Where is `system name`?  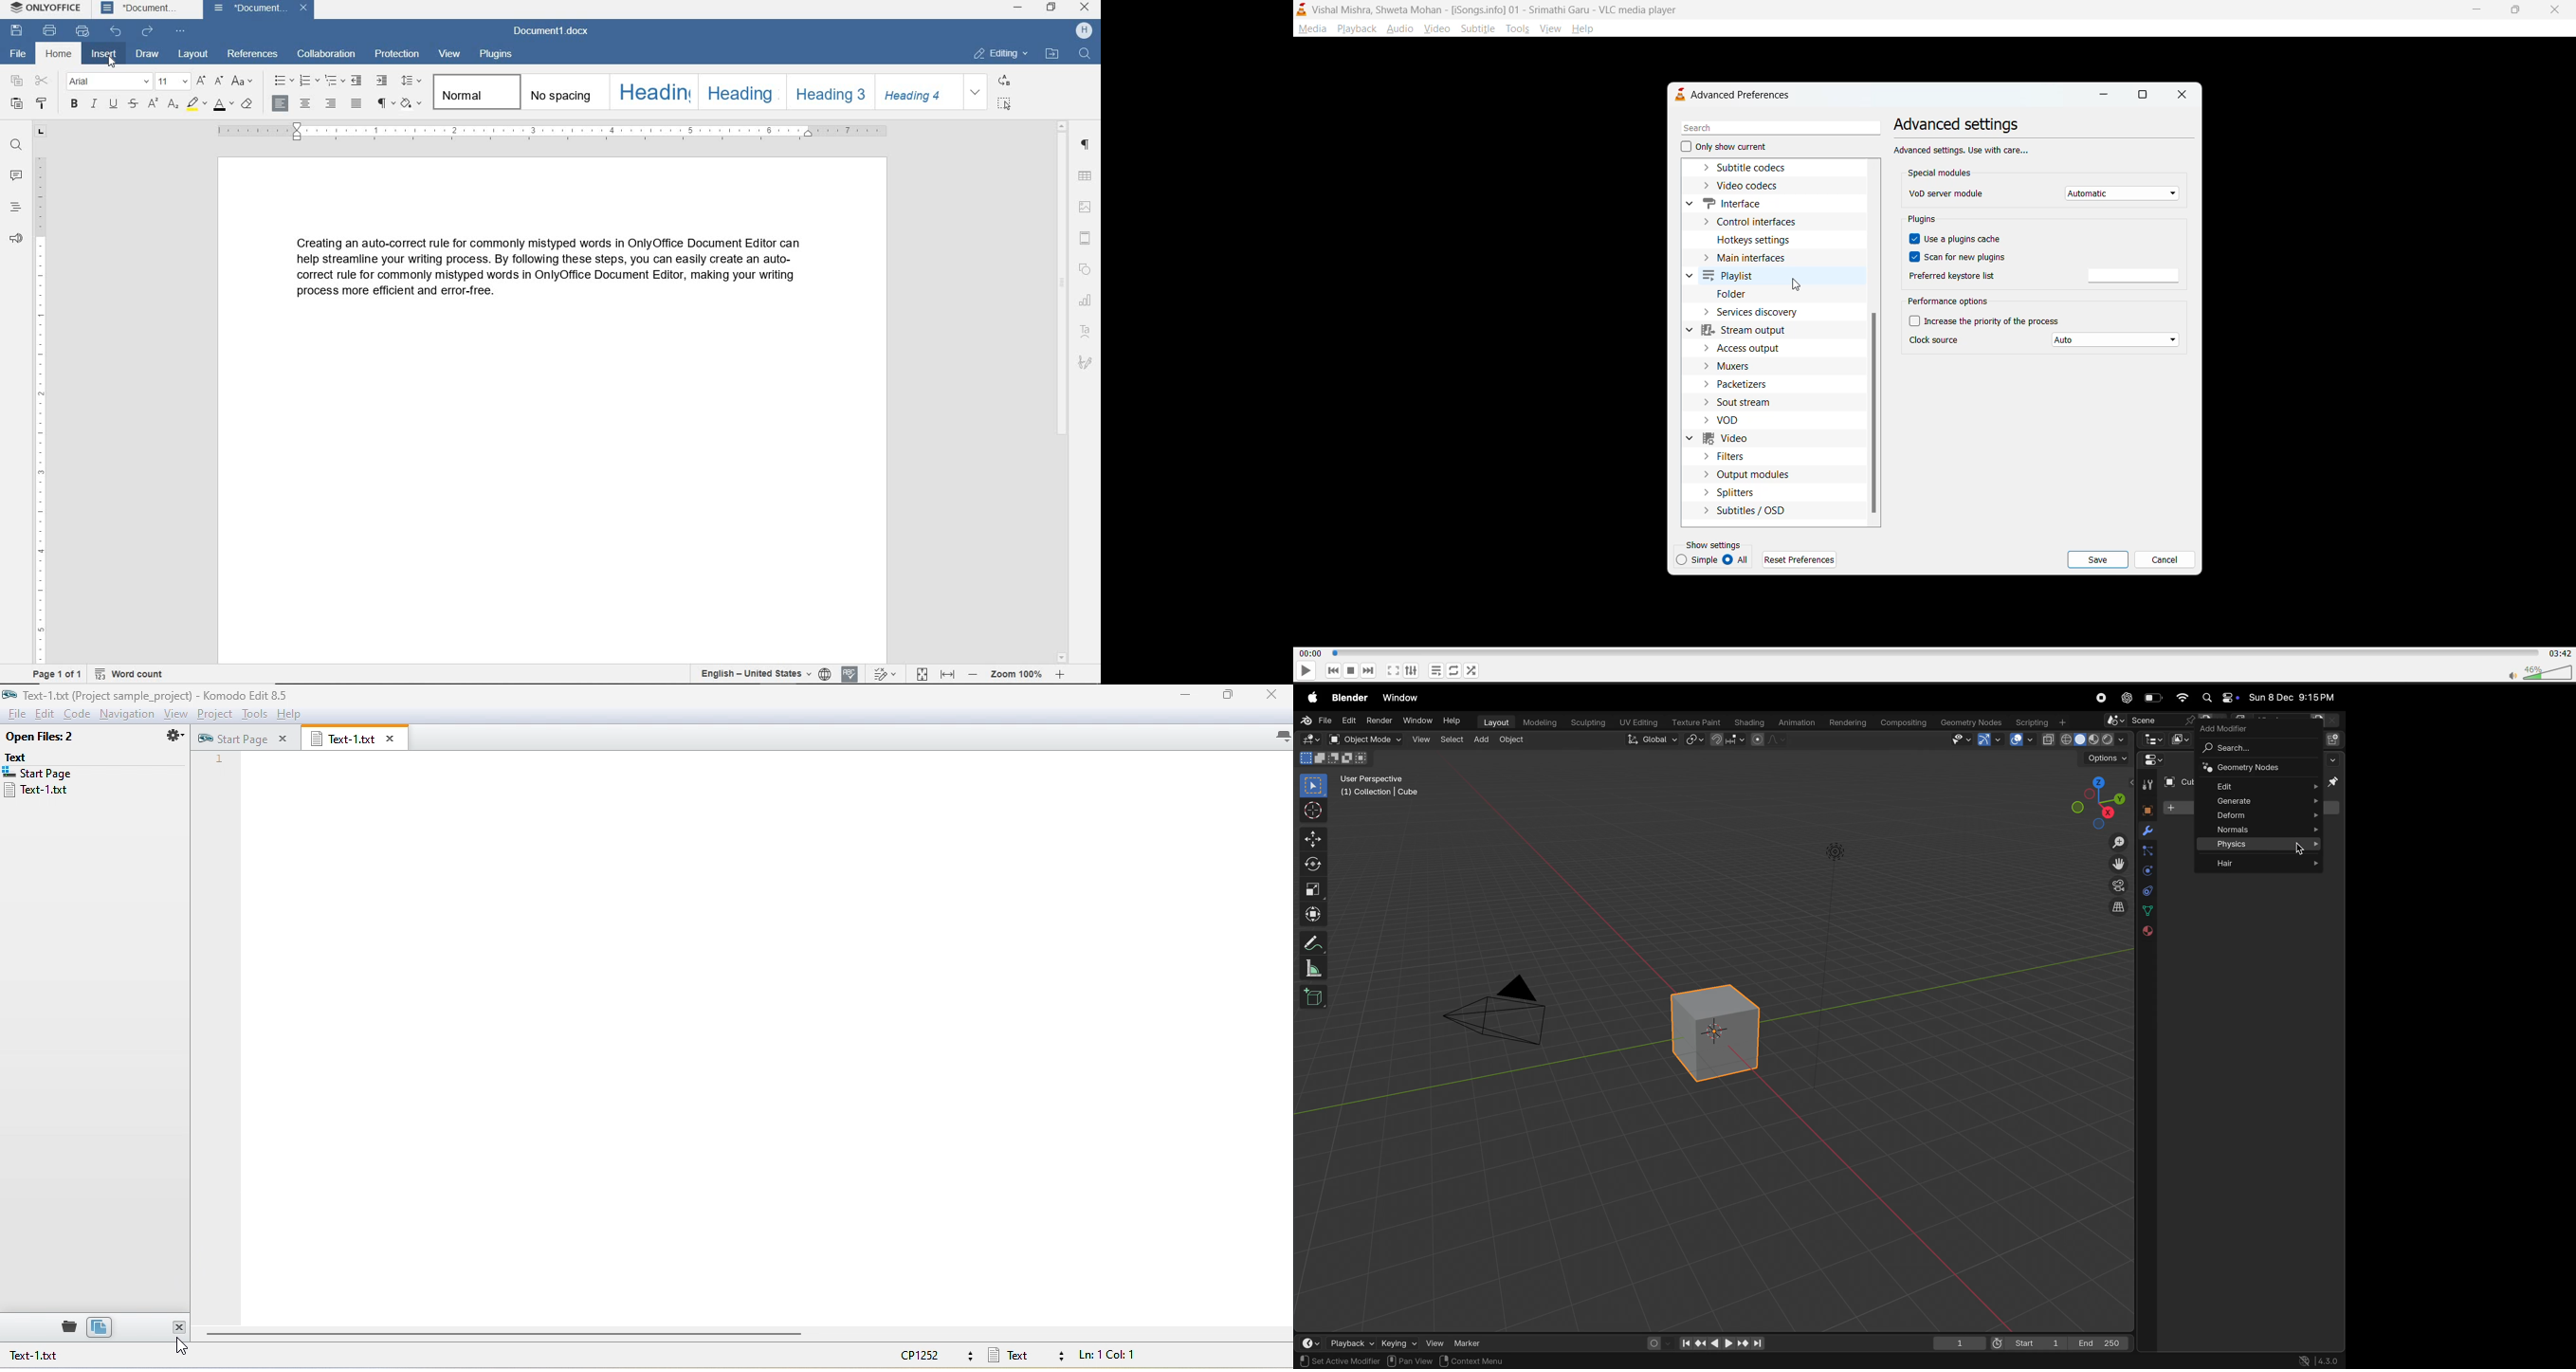 system name is located at coordinates (43, 9).